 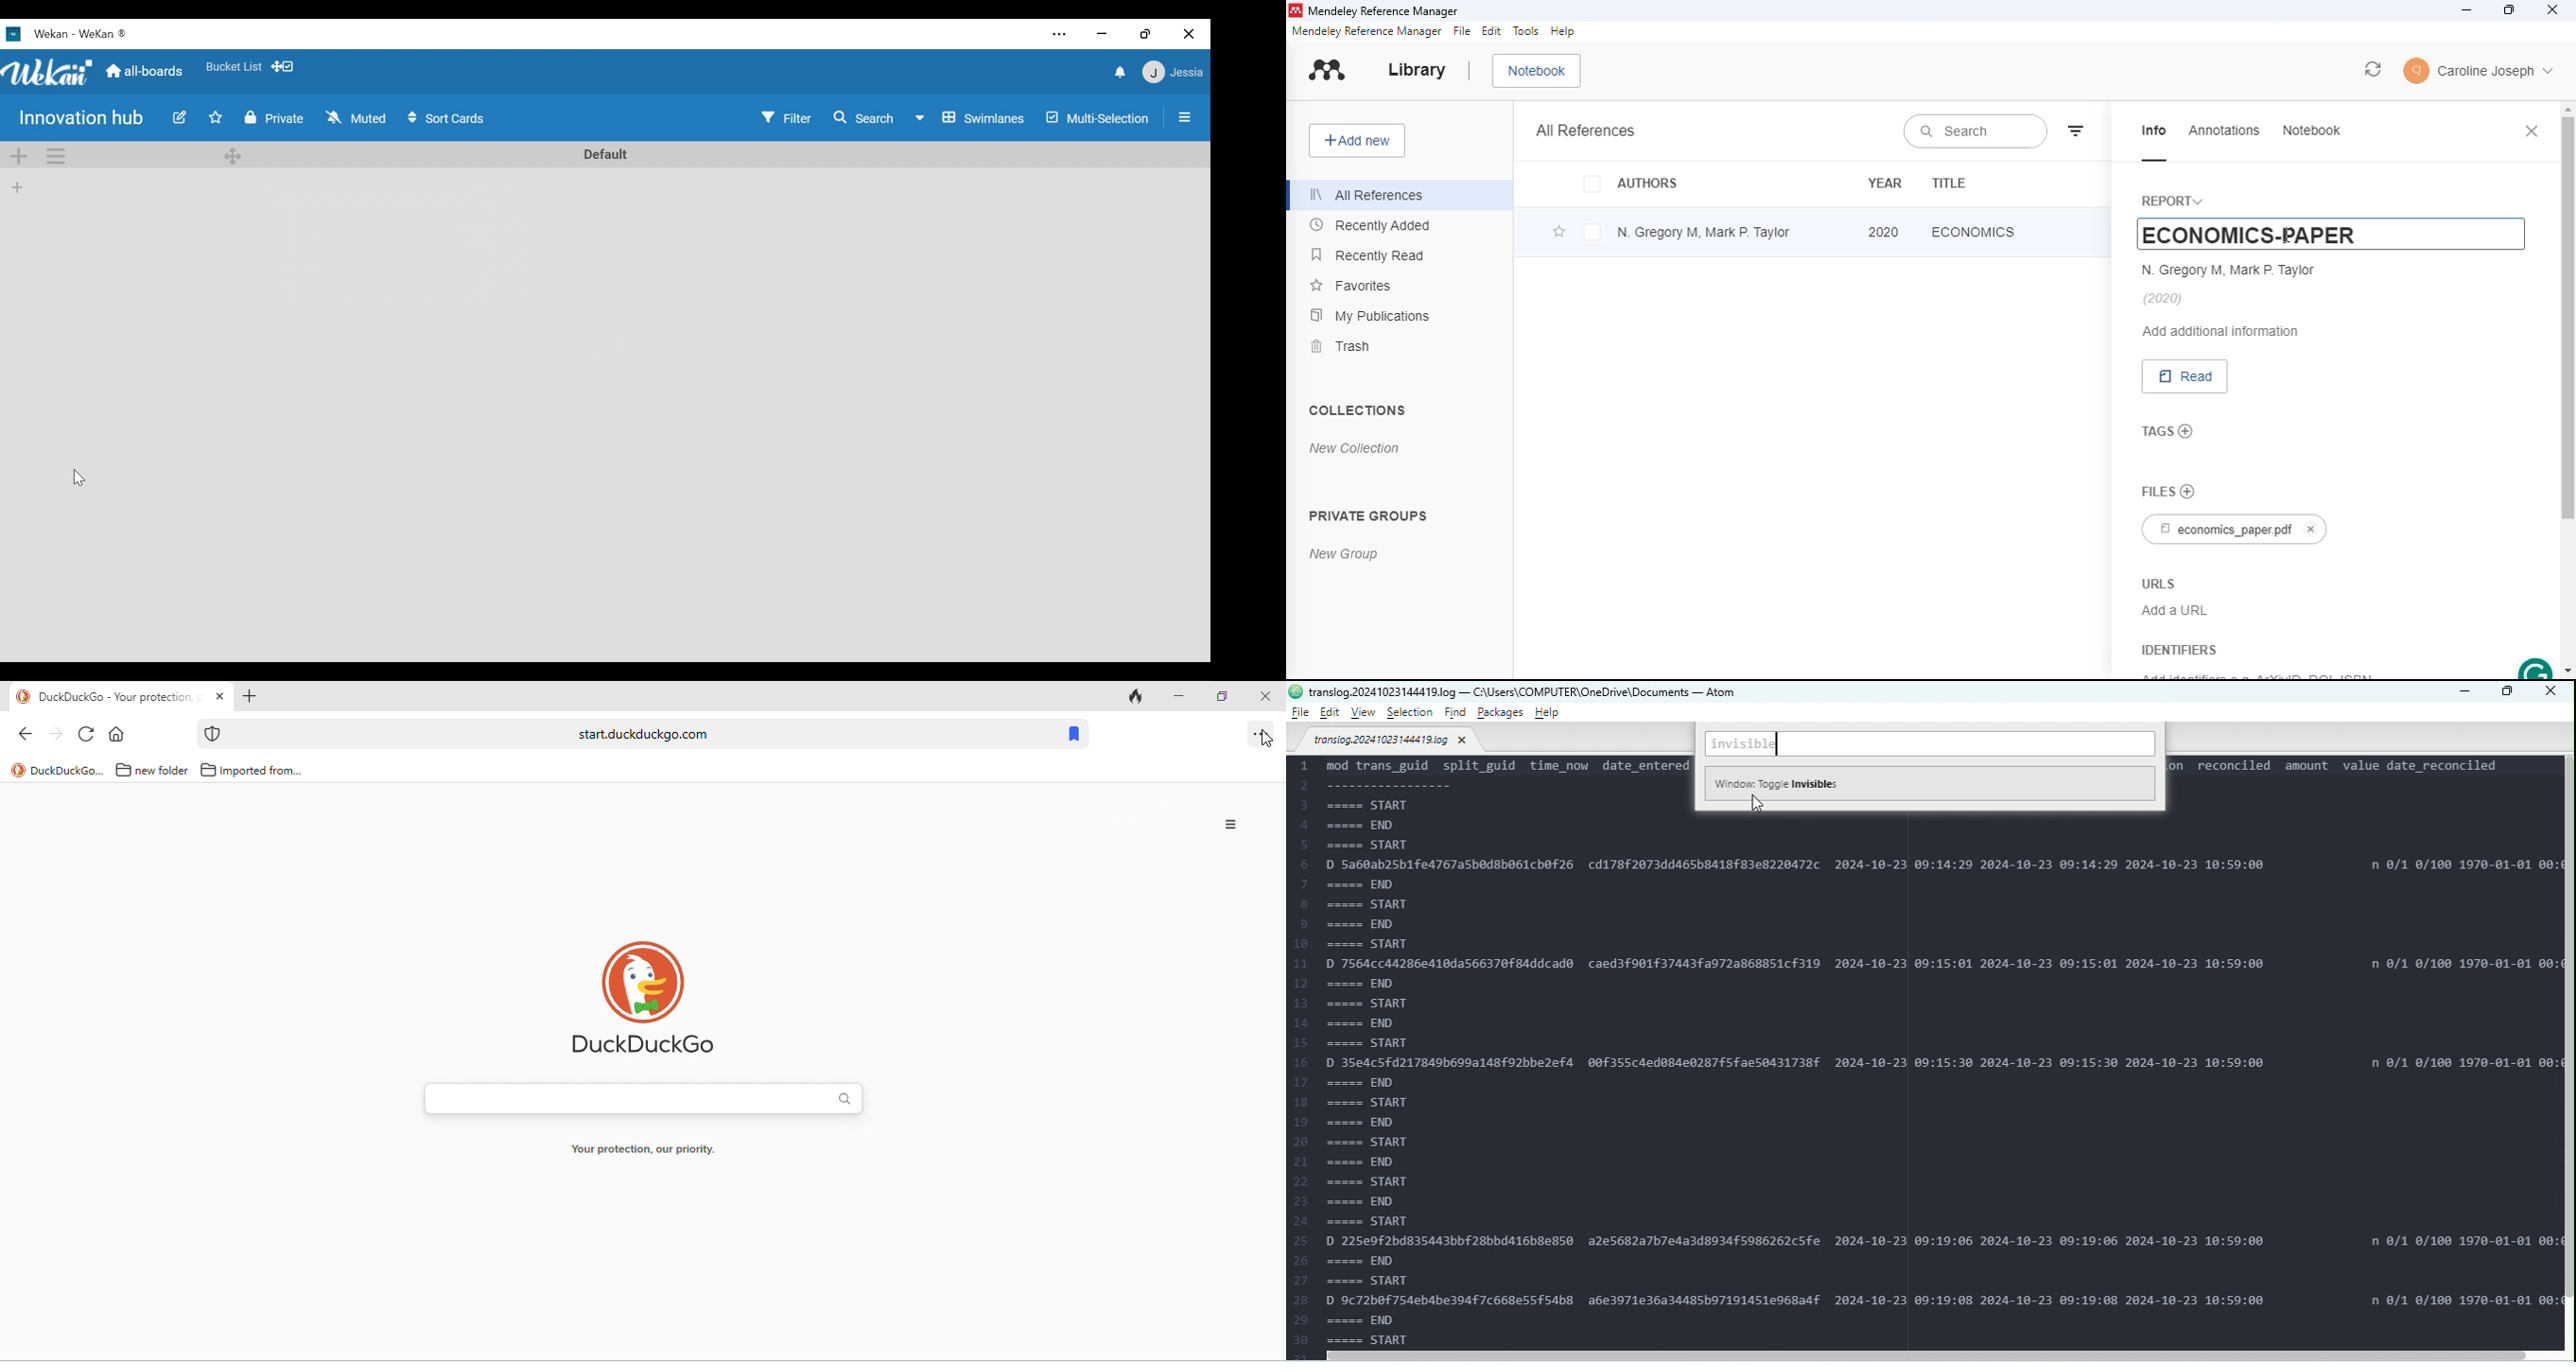 I want to click on Sort Cards, so click(x=444, y=118).